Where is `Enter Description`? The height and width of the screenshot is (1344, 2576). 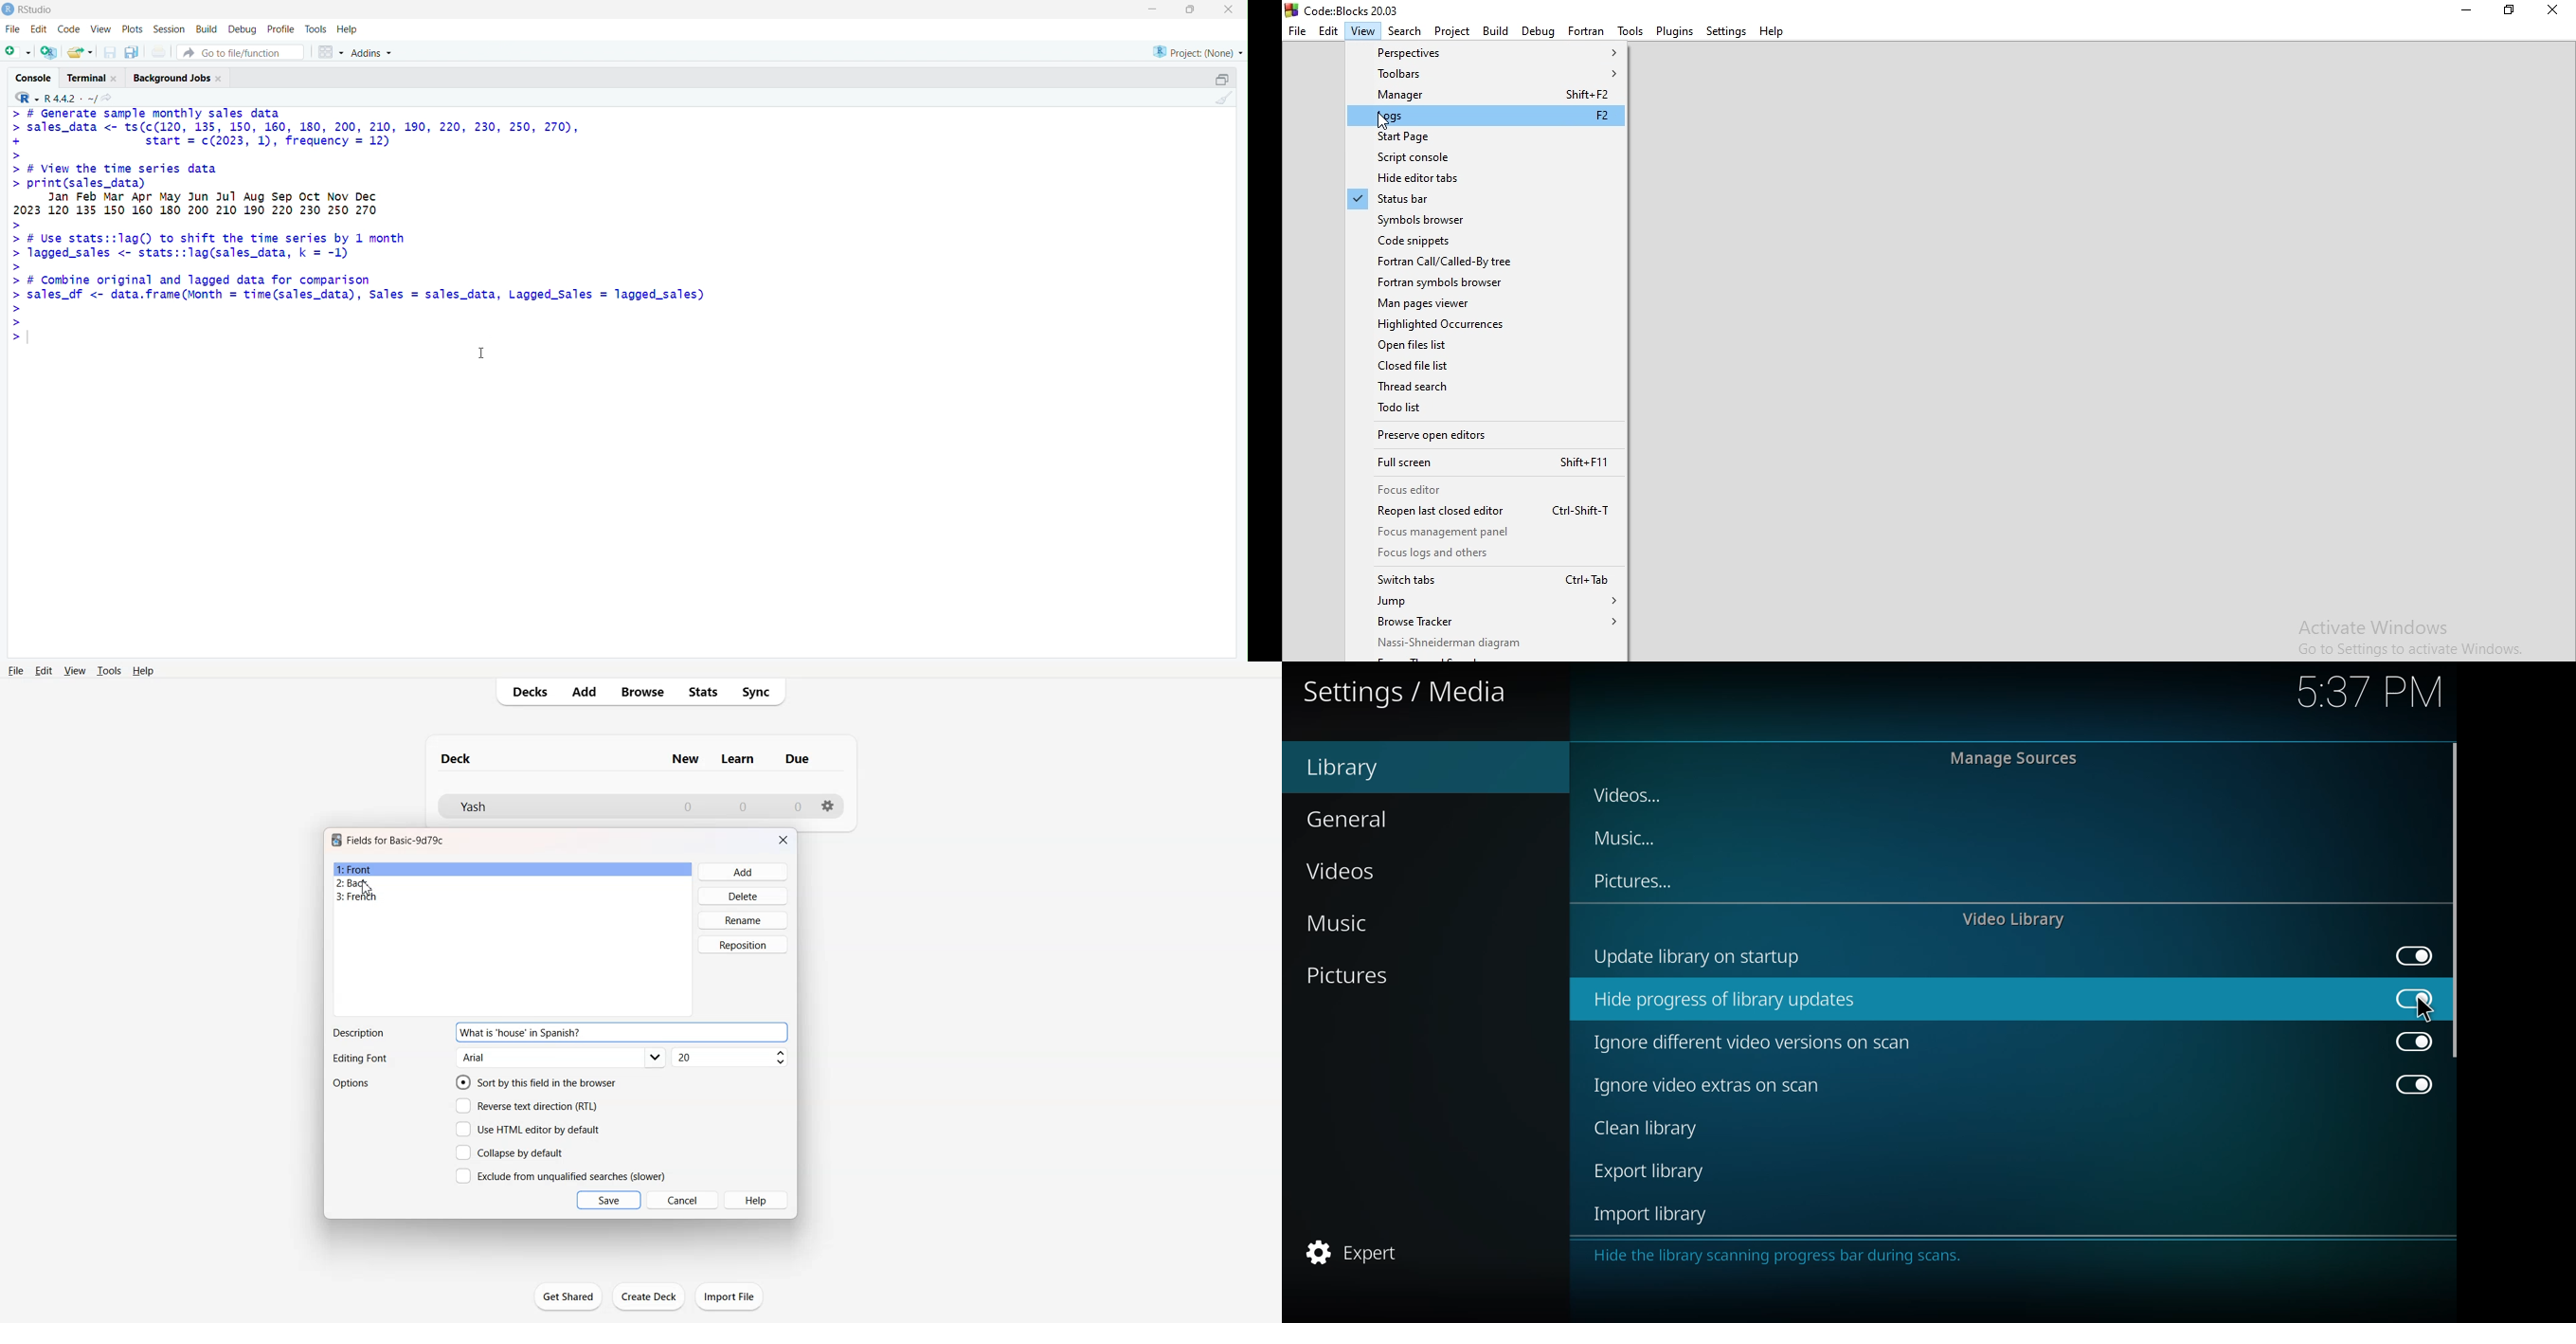 Enter Description is located at coordinates (688, 1032).